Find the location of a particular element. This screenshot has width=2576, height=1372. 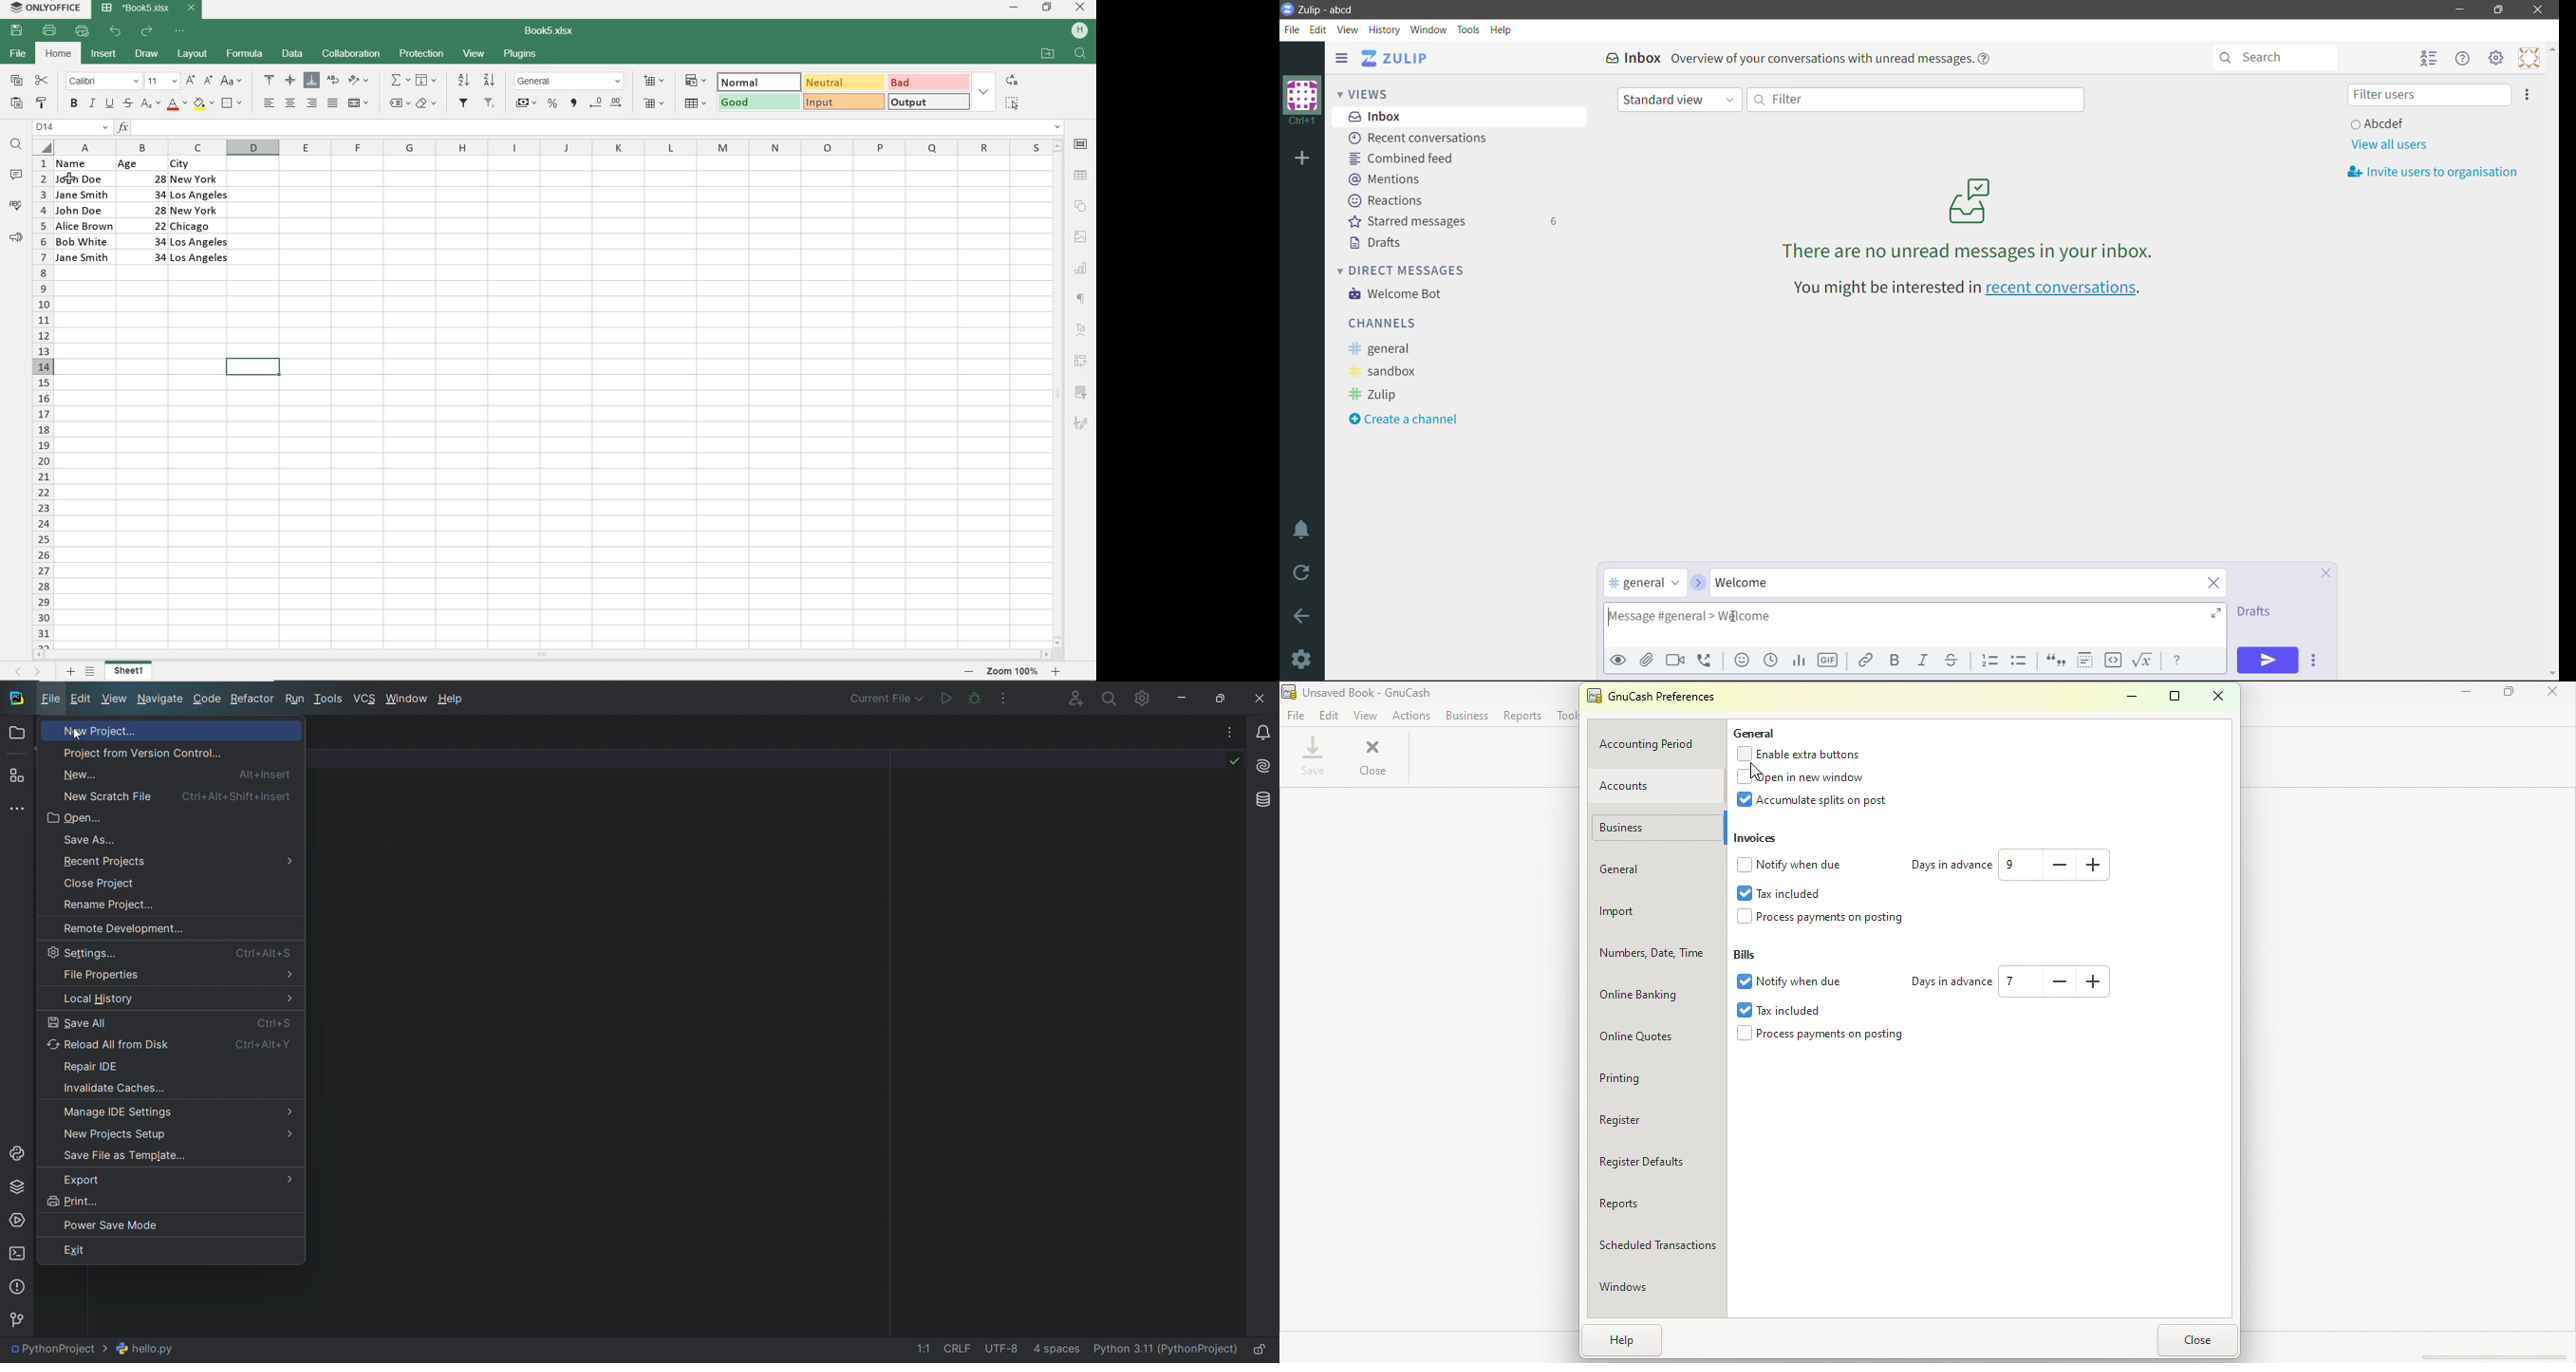

Add video call is located at coordinates (1674, 660).